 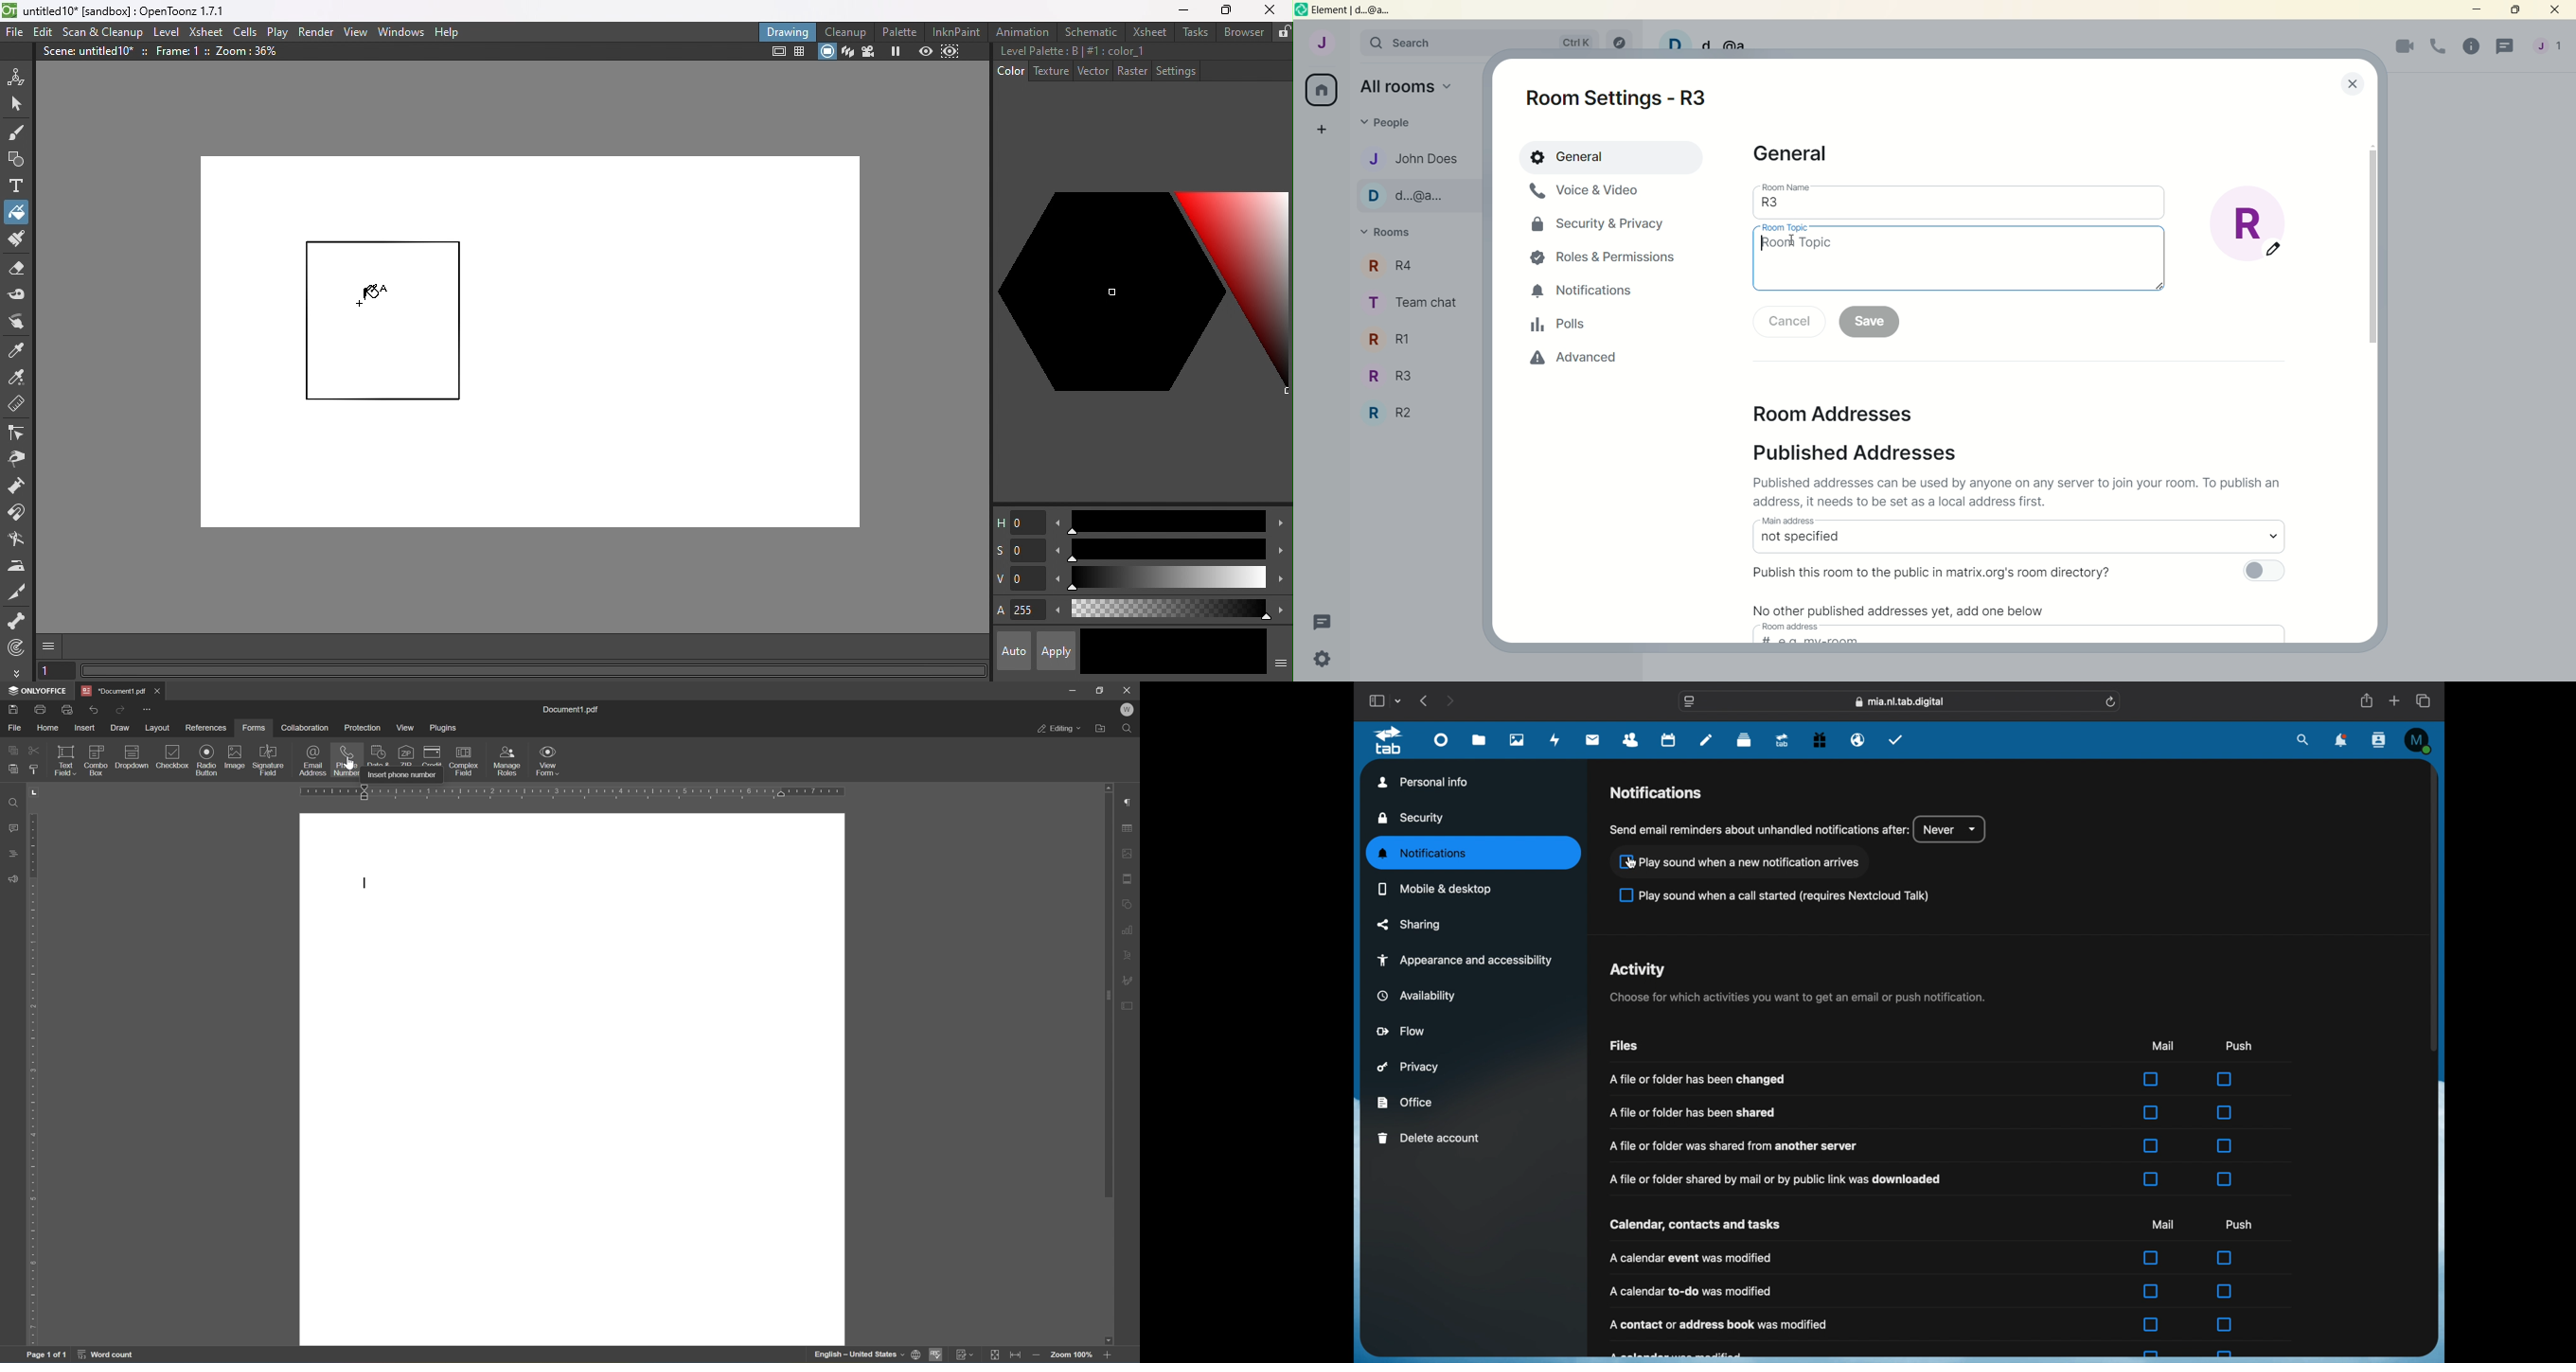 What do you see at coordinates (1413, 196) in the screenshot?
I see `d...@...` at bounding box center [1413, 196].